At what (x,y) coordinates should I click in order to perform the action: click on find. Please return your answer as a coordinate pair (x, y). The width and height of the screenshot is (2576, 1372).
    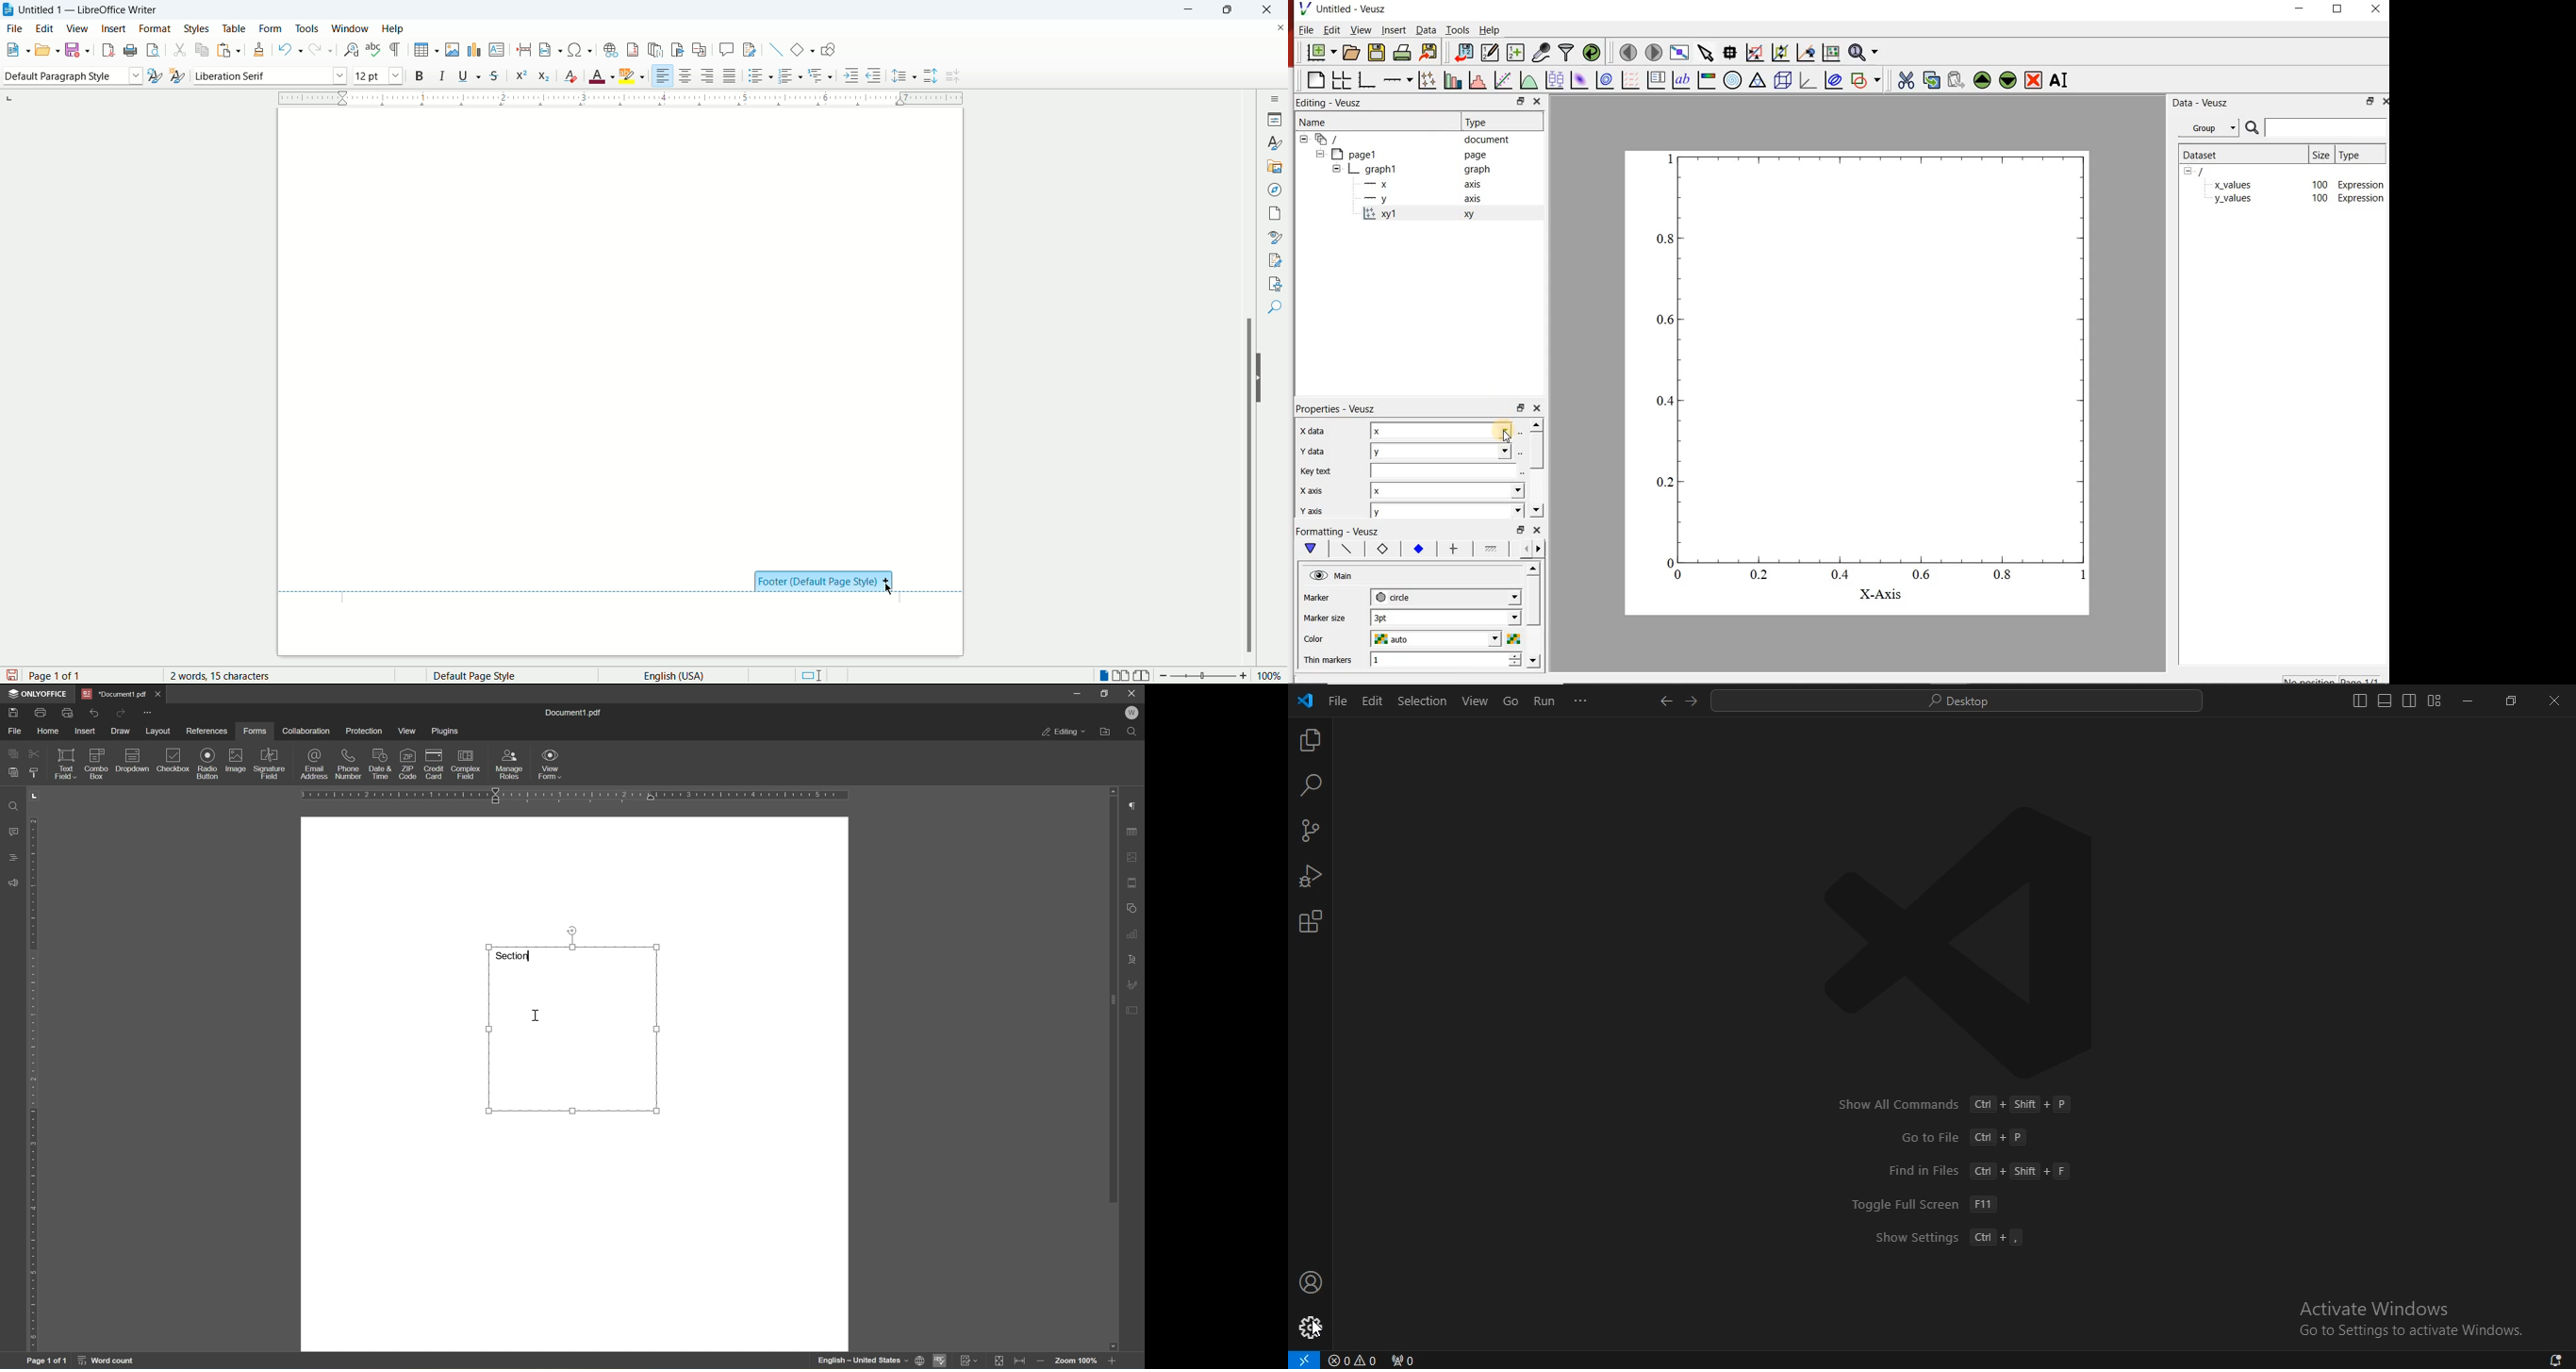
    Looking at the image, I should click on (1277, 307).